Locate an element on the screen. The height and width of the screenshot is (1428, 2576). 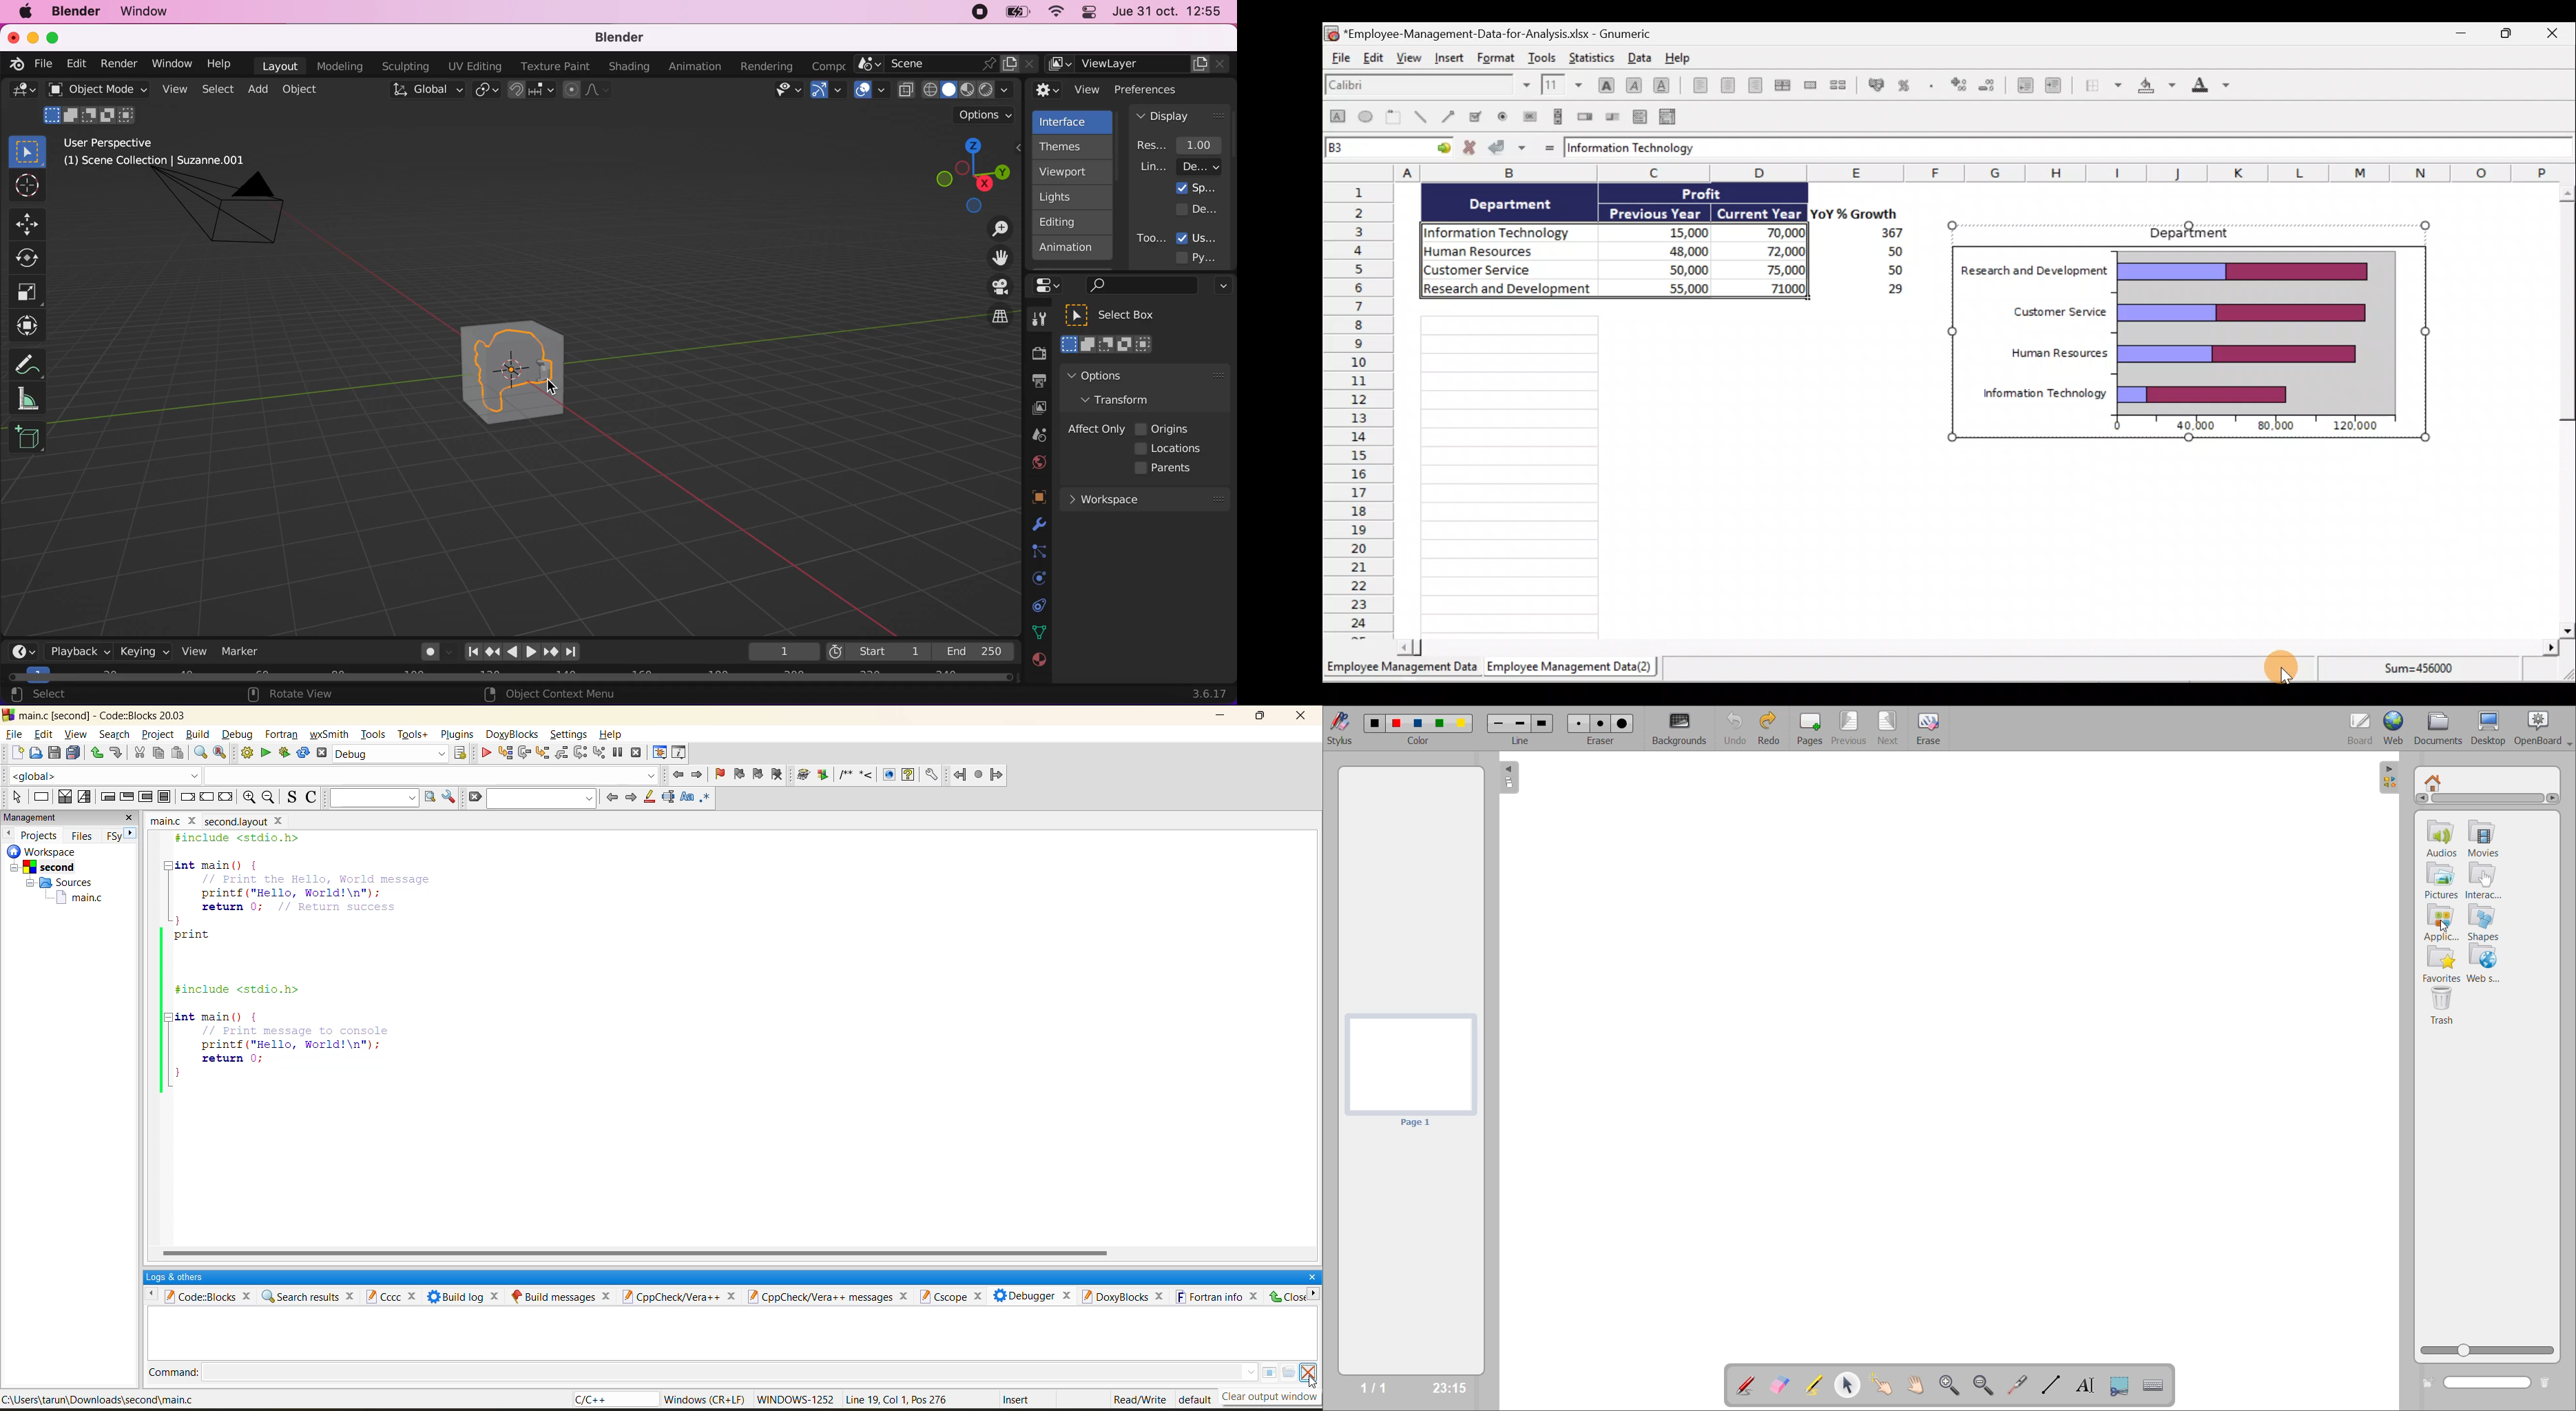
view is located at coordinates (173, 90).